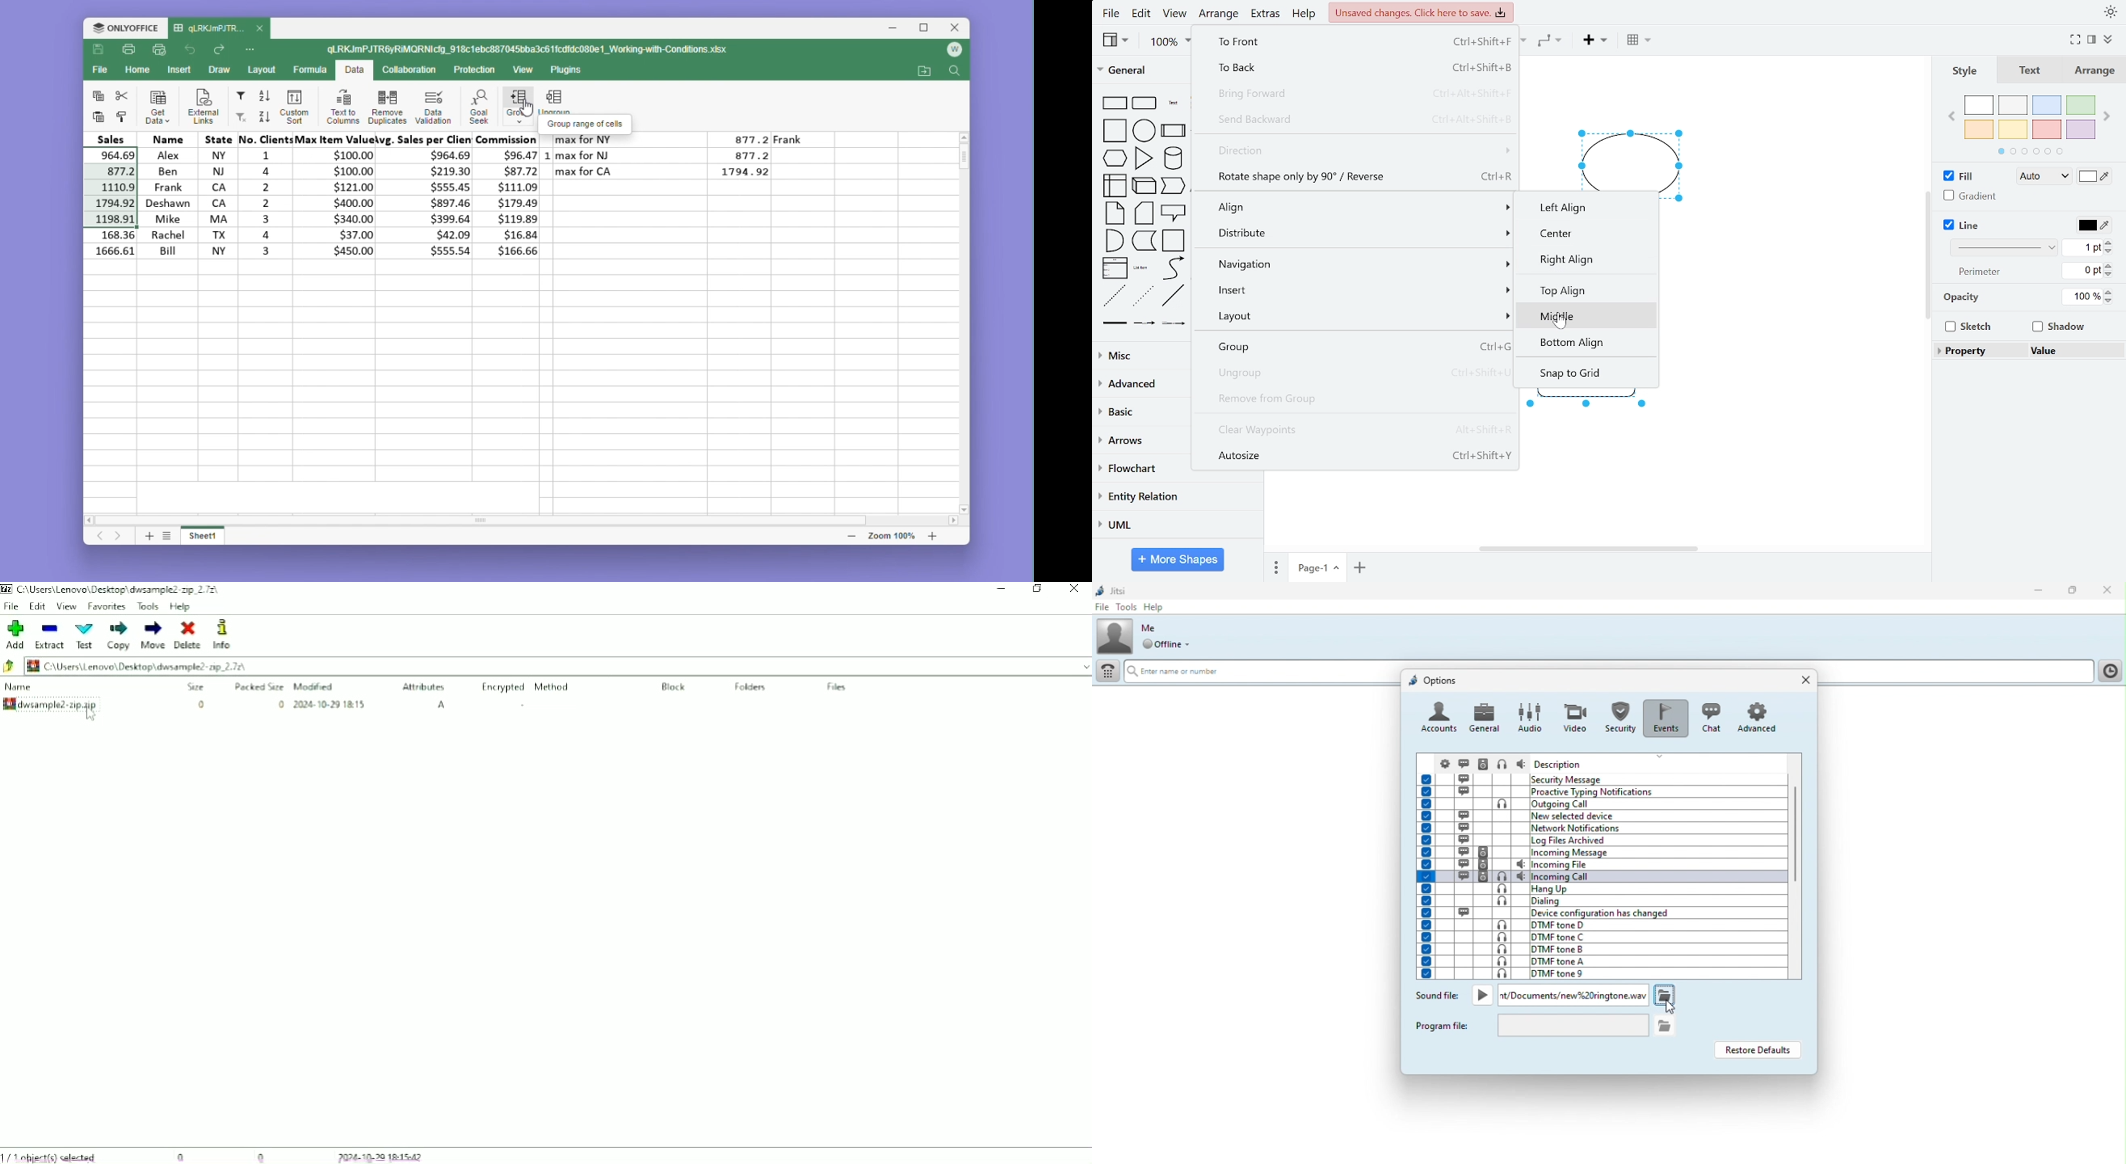 This screenshot has height=1176, width=2128. What do you see at coordinates (1588, 292) in the screenshot?
I see `top align` at bounding box center [1588, 292].